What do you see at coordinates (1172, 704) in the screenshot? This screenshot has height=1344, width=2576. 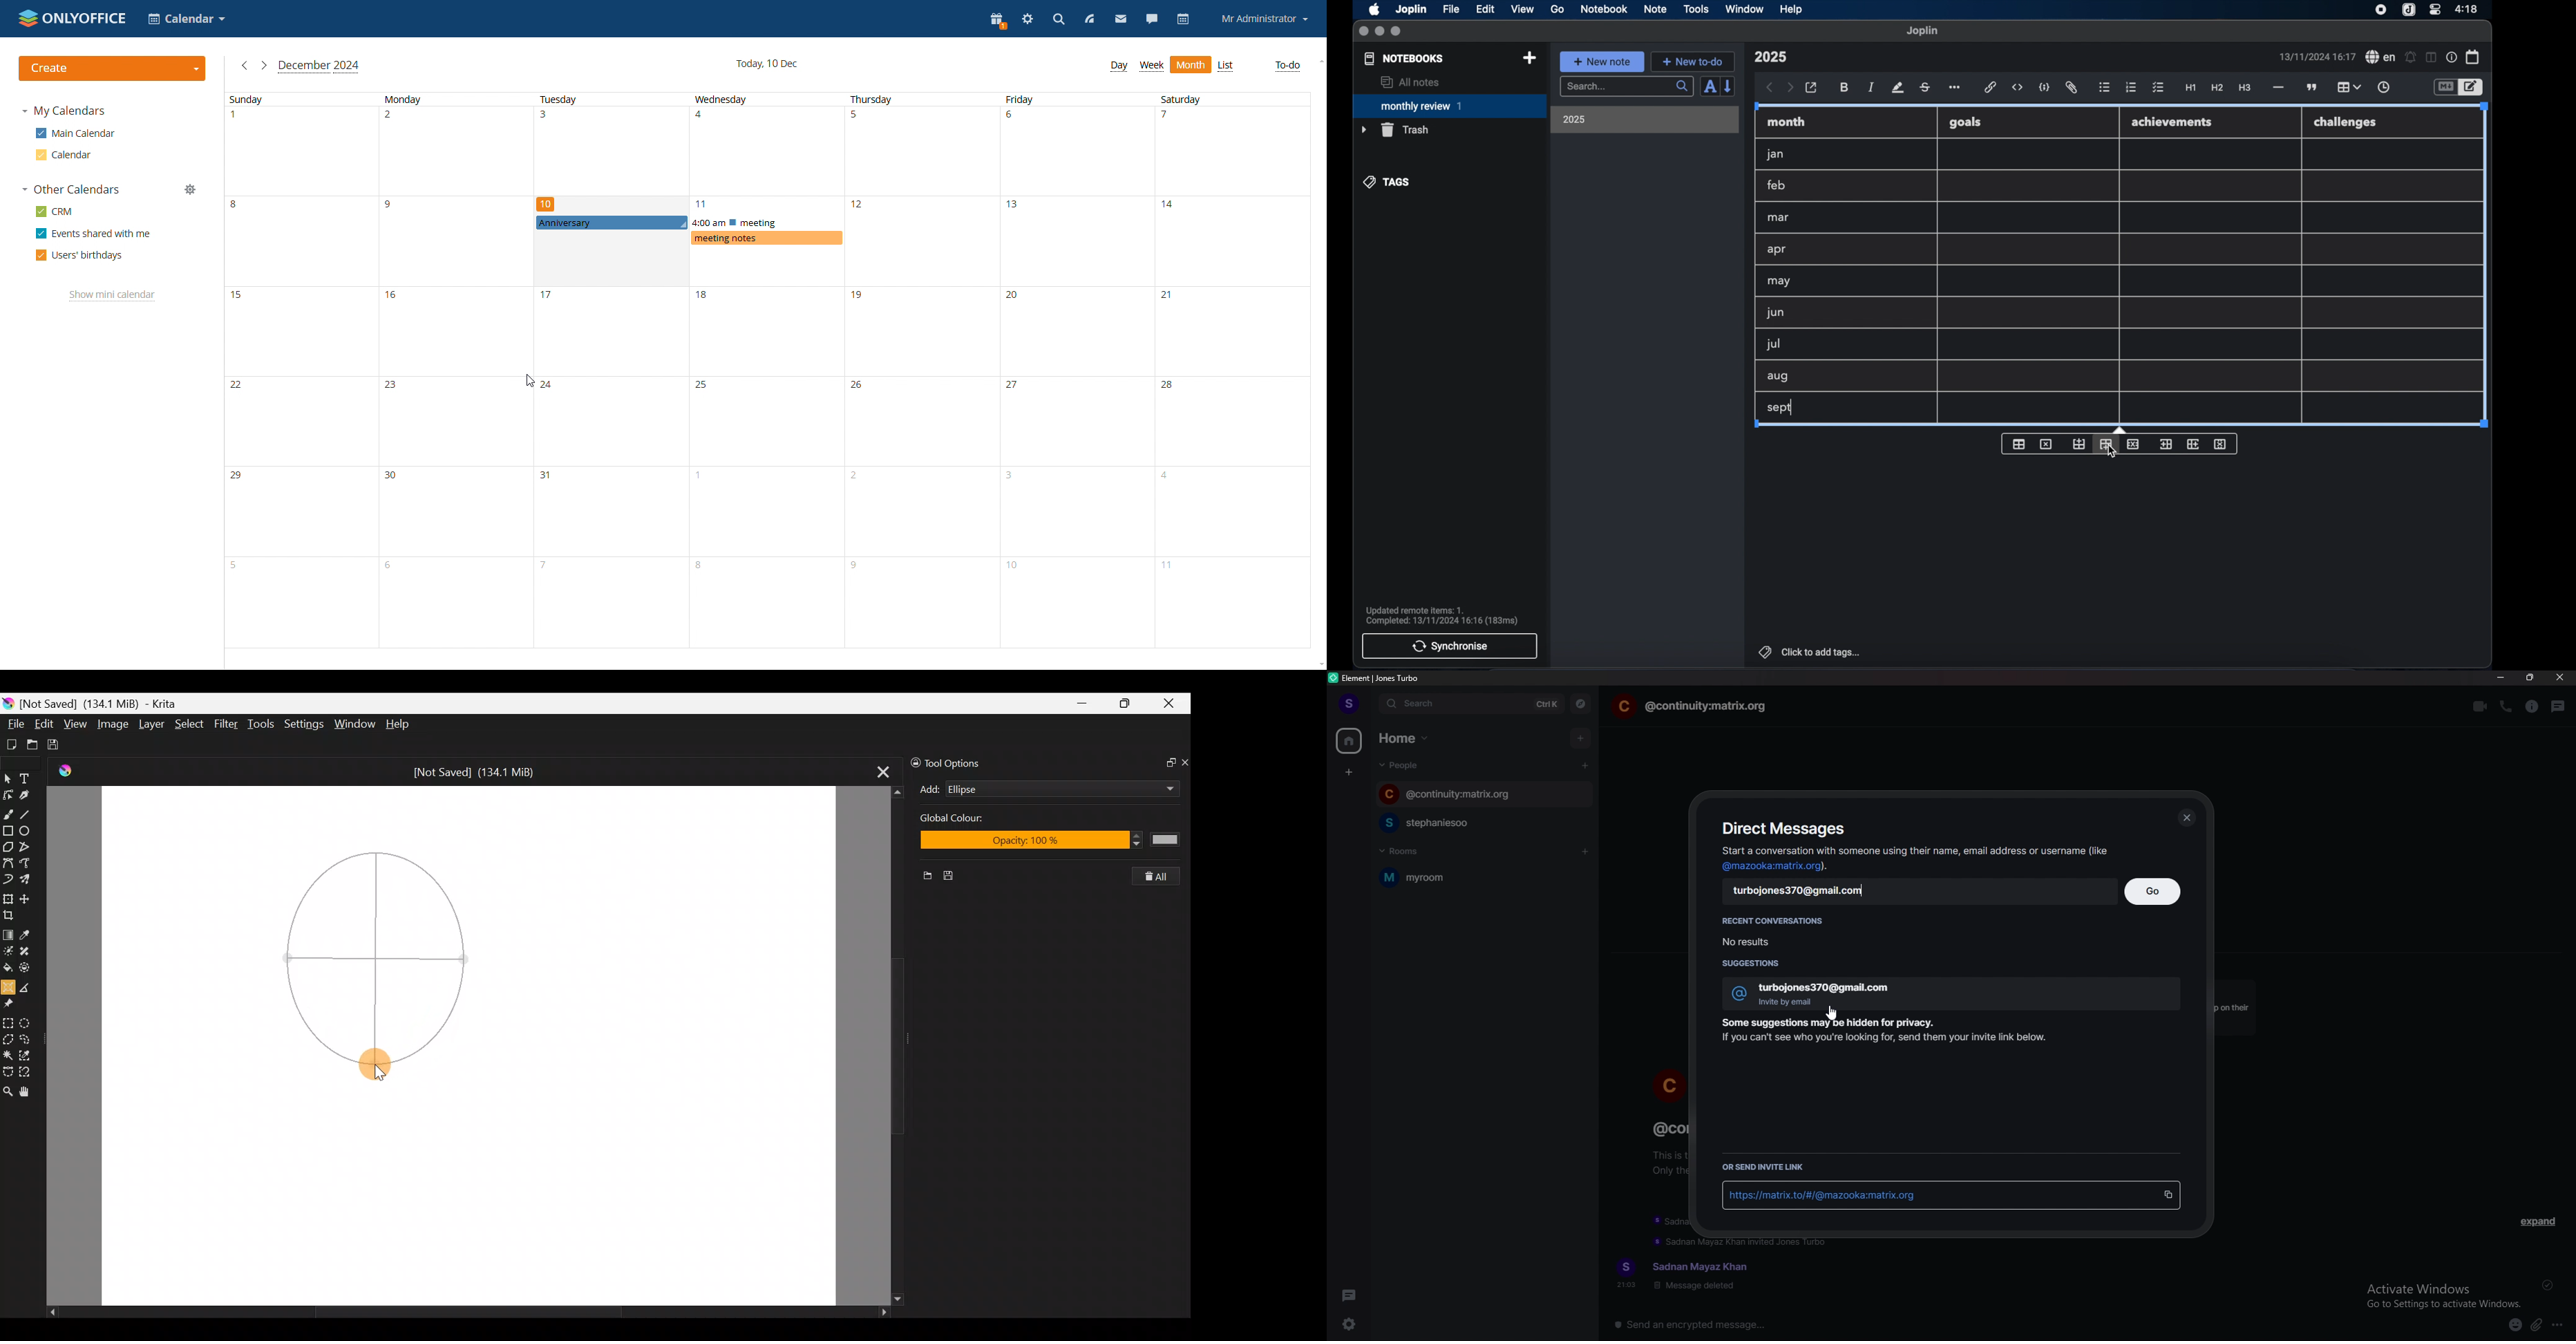 I see `Close` at bounding box center [1172, 704].